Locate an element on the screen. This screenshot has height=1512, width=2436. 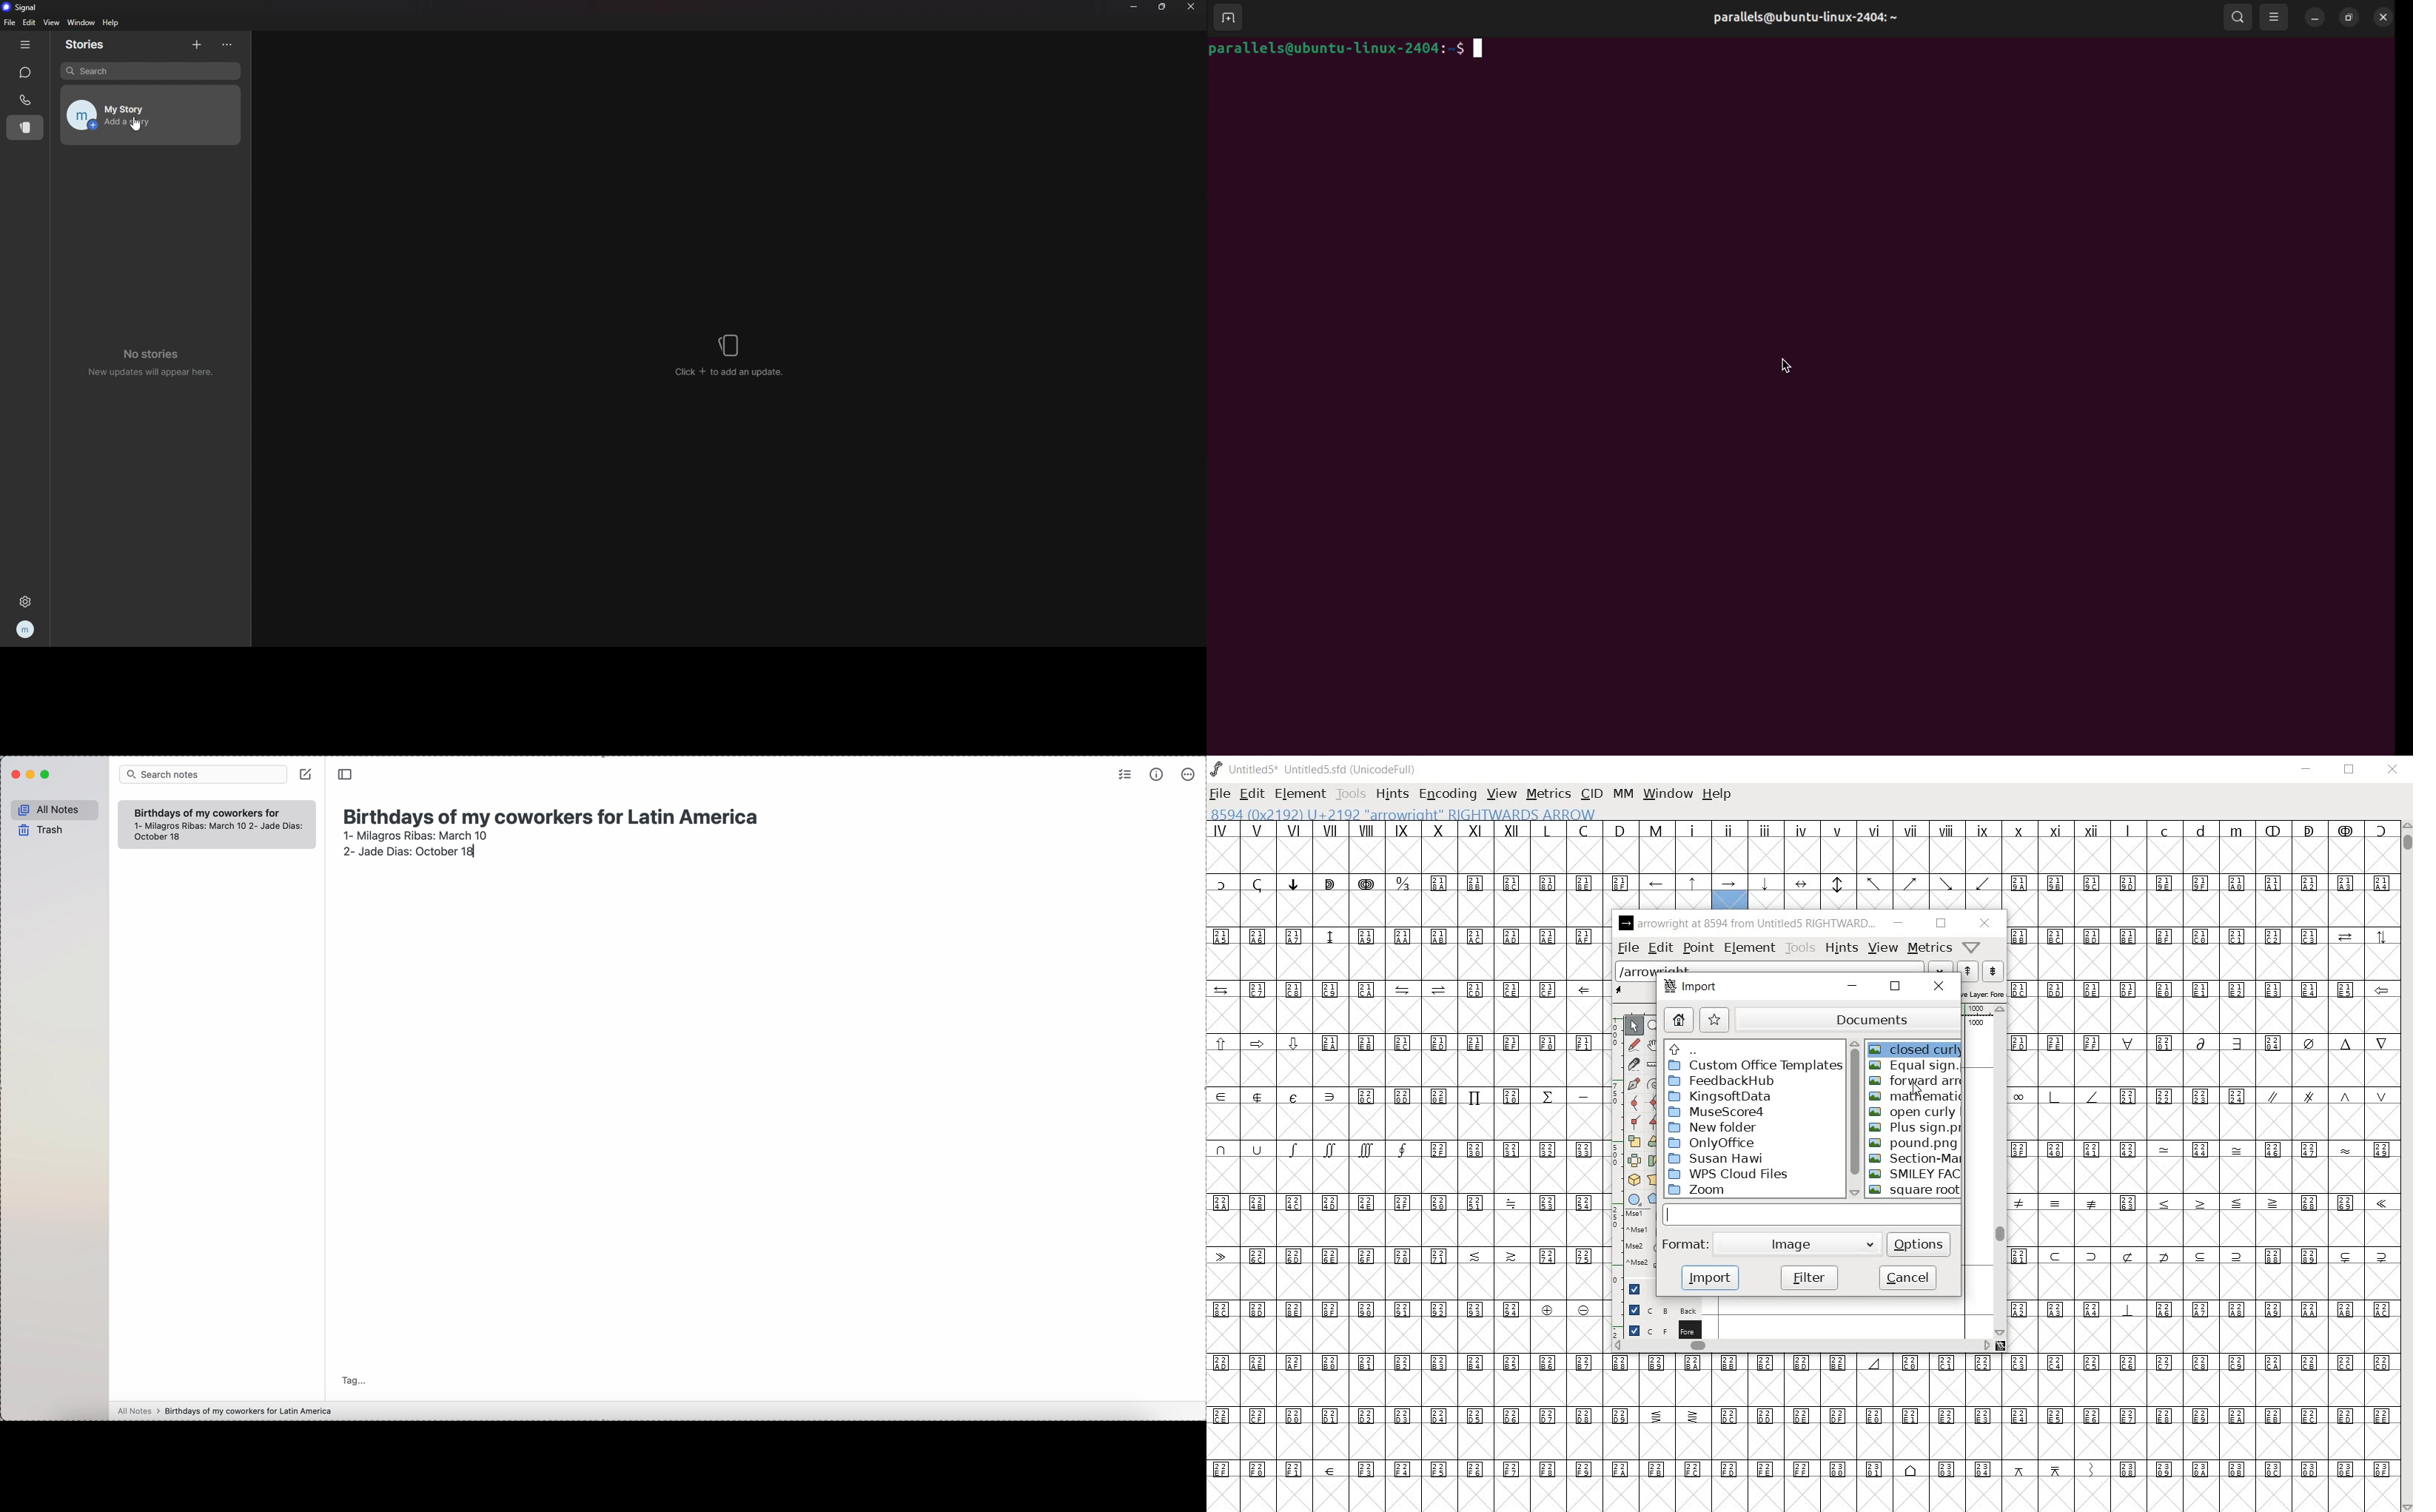
close is located at coordinates (1985, 924).